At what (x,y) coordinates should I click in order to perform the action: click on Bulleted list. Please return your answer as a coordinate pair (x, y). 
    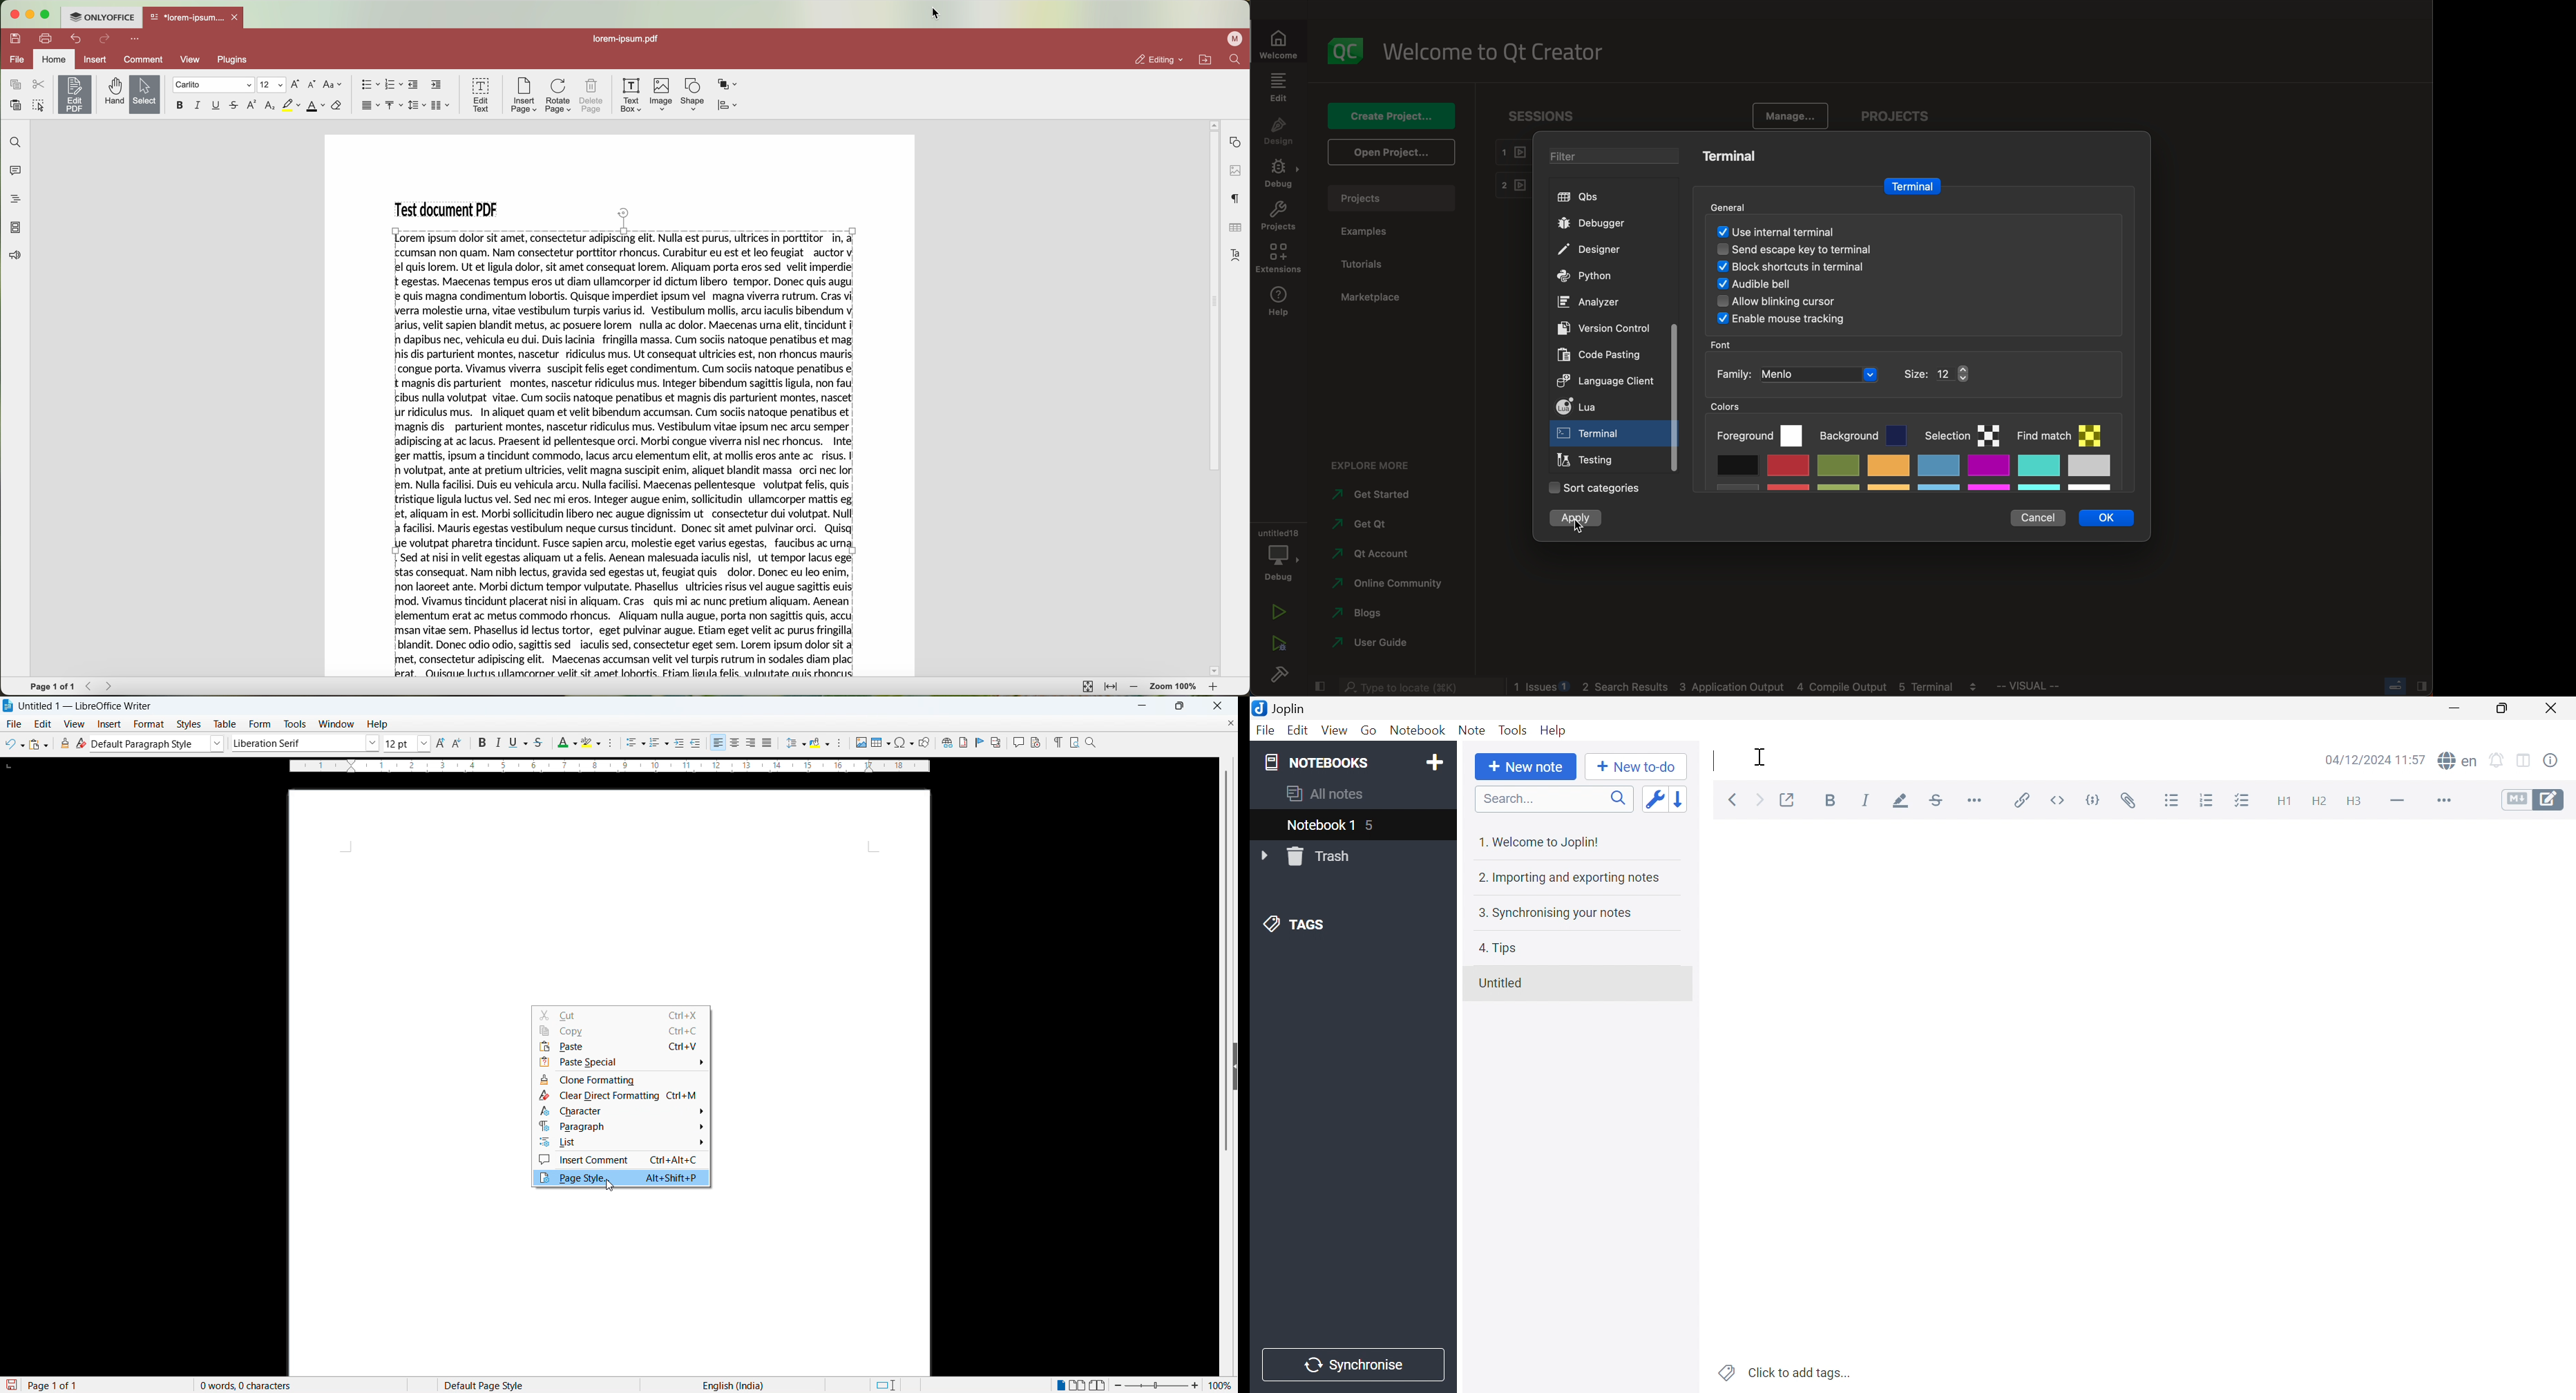
    Looking at the image, I should click on (2173, 802).